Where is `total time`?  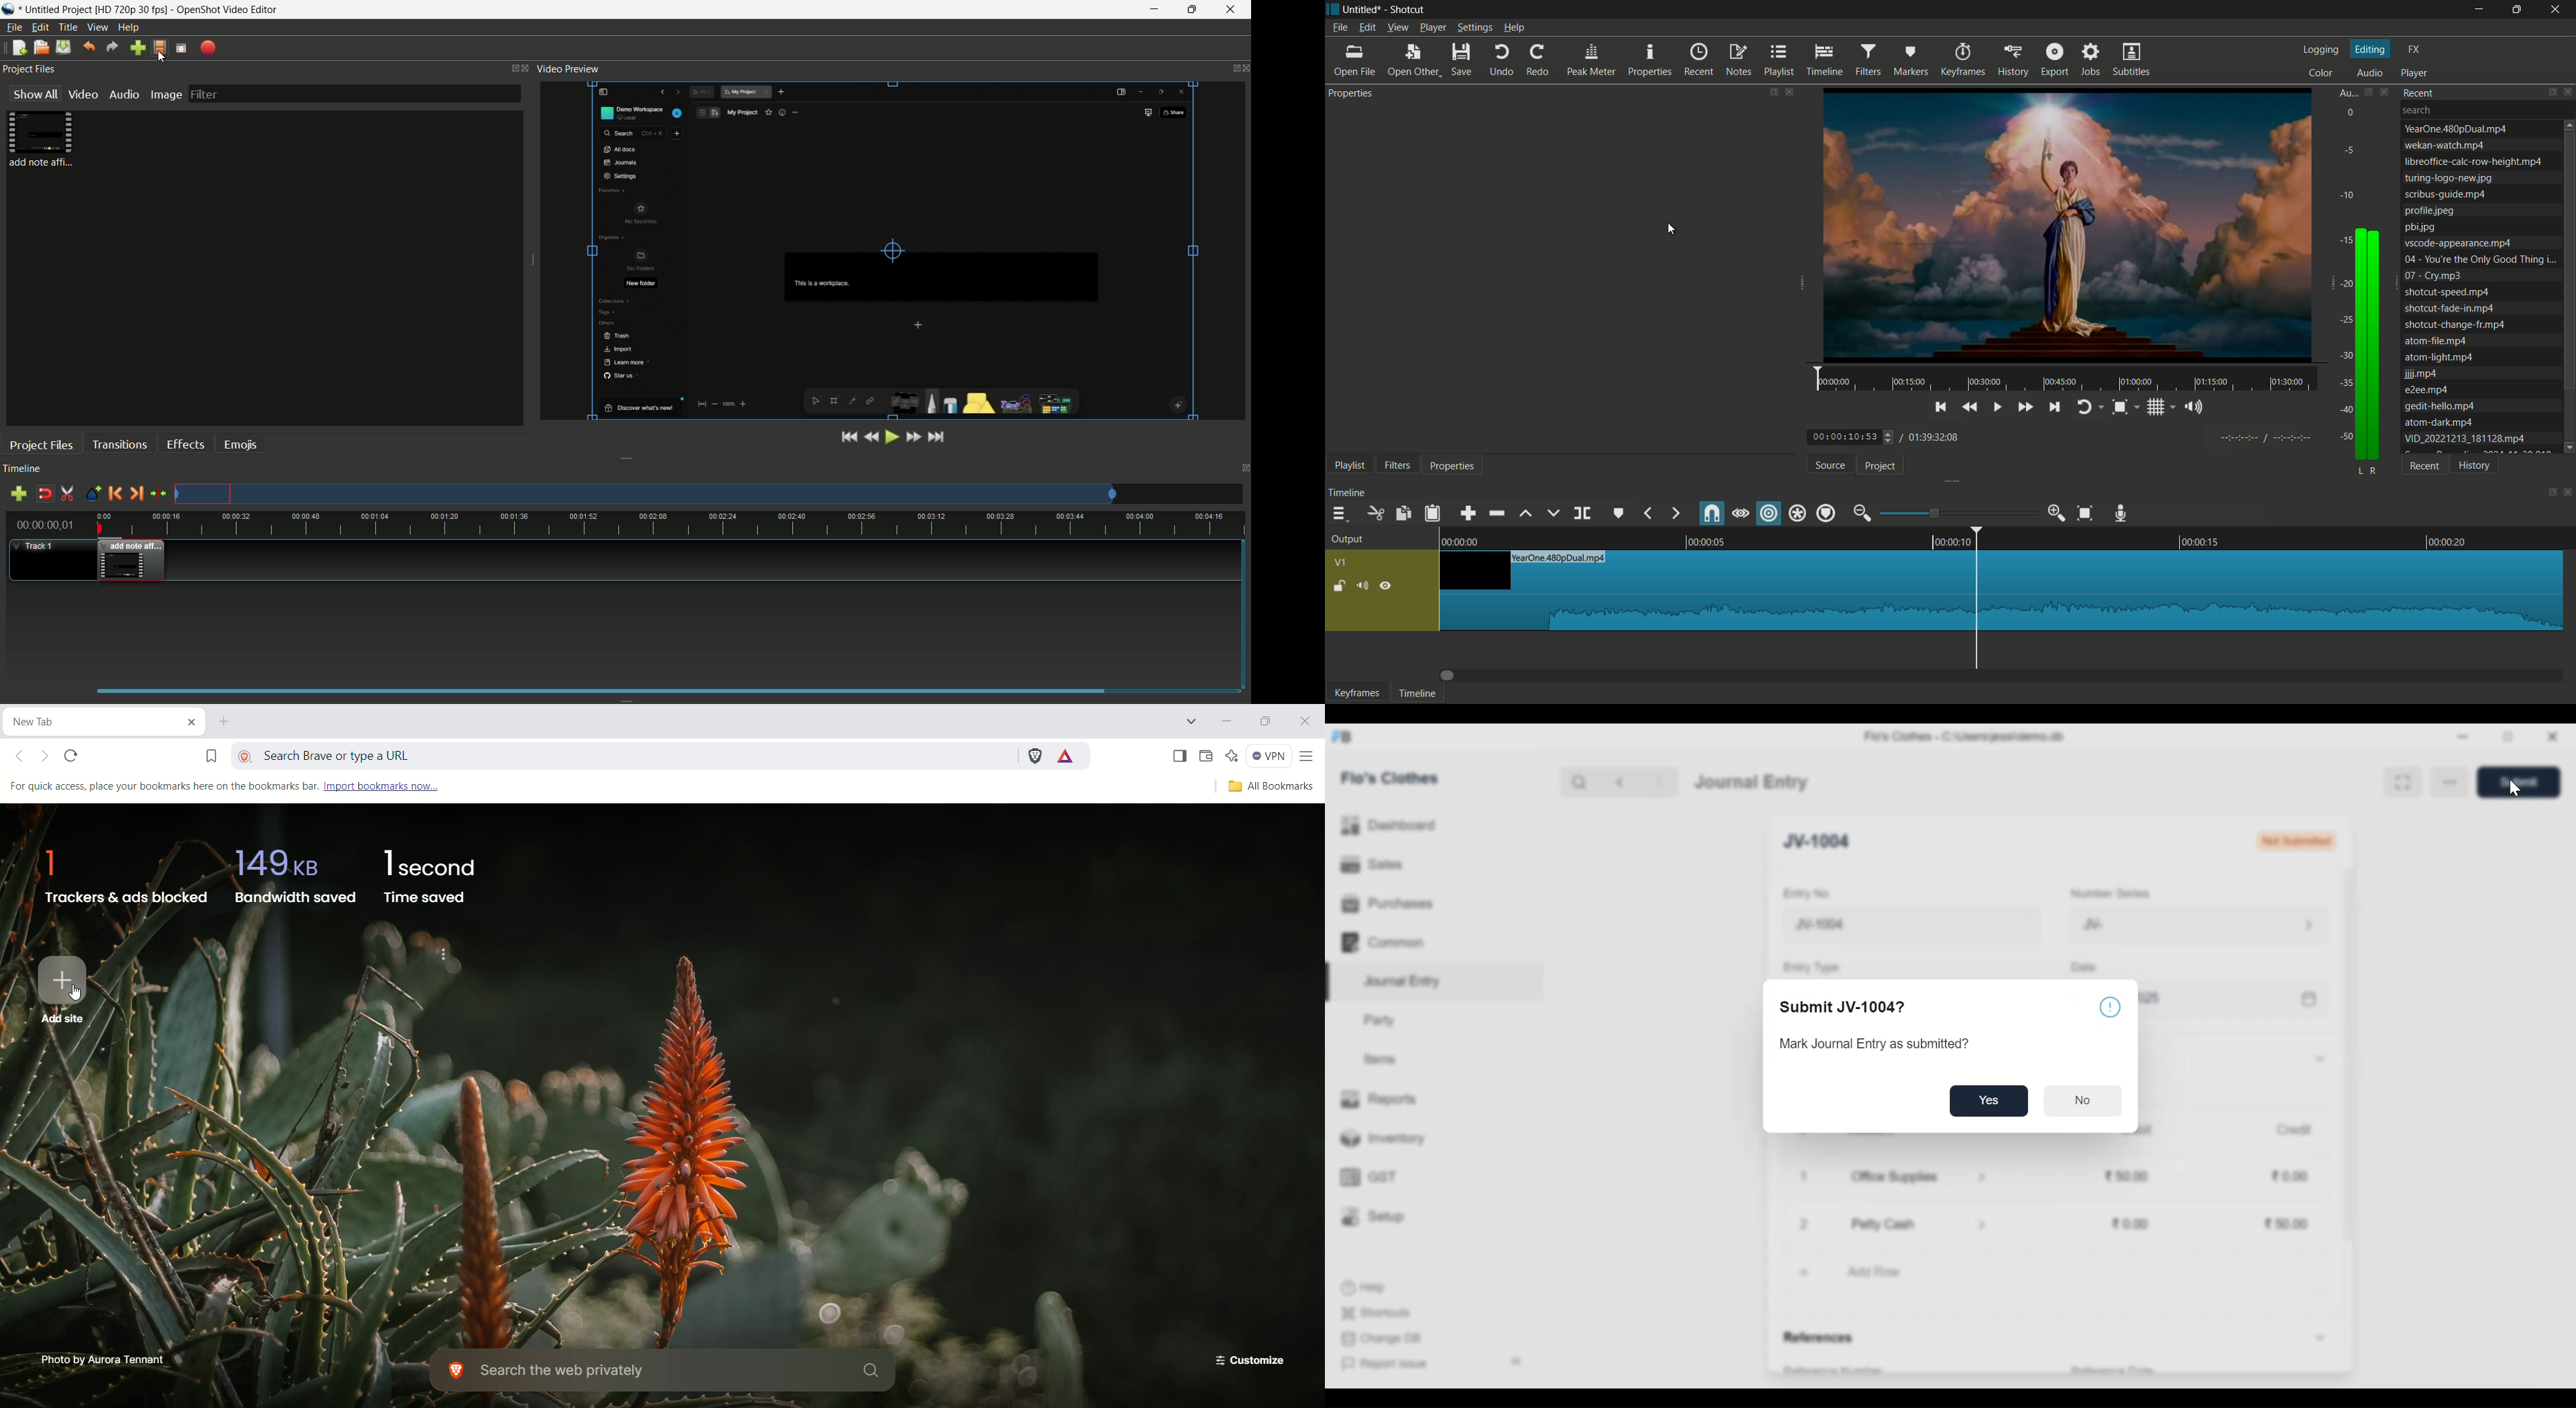
total time is located at coordinates (1939, 437).